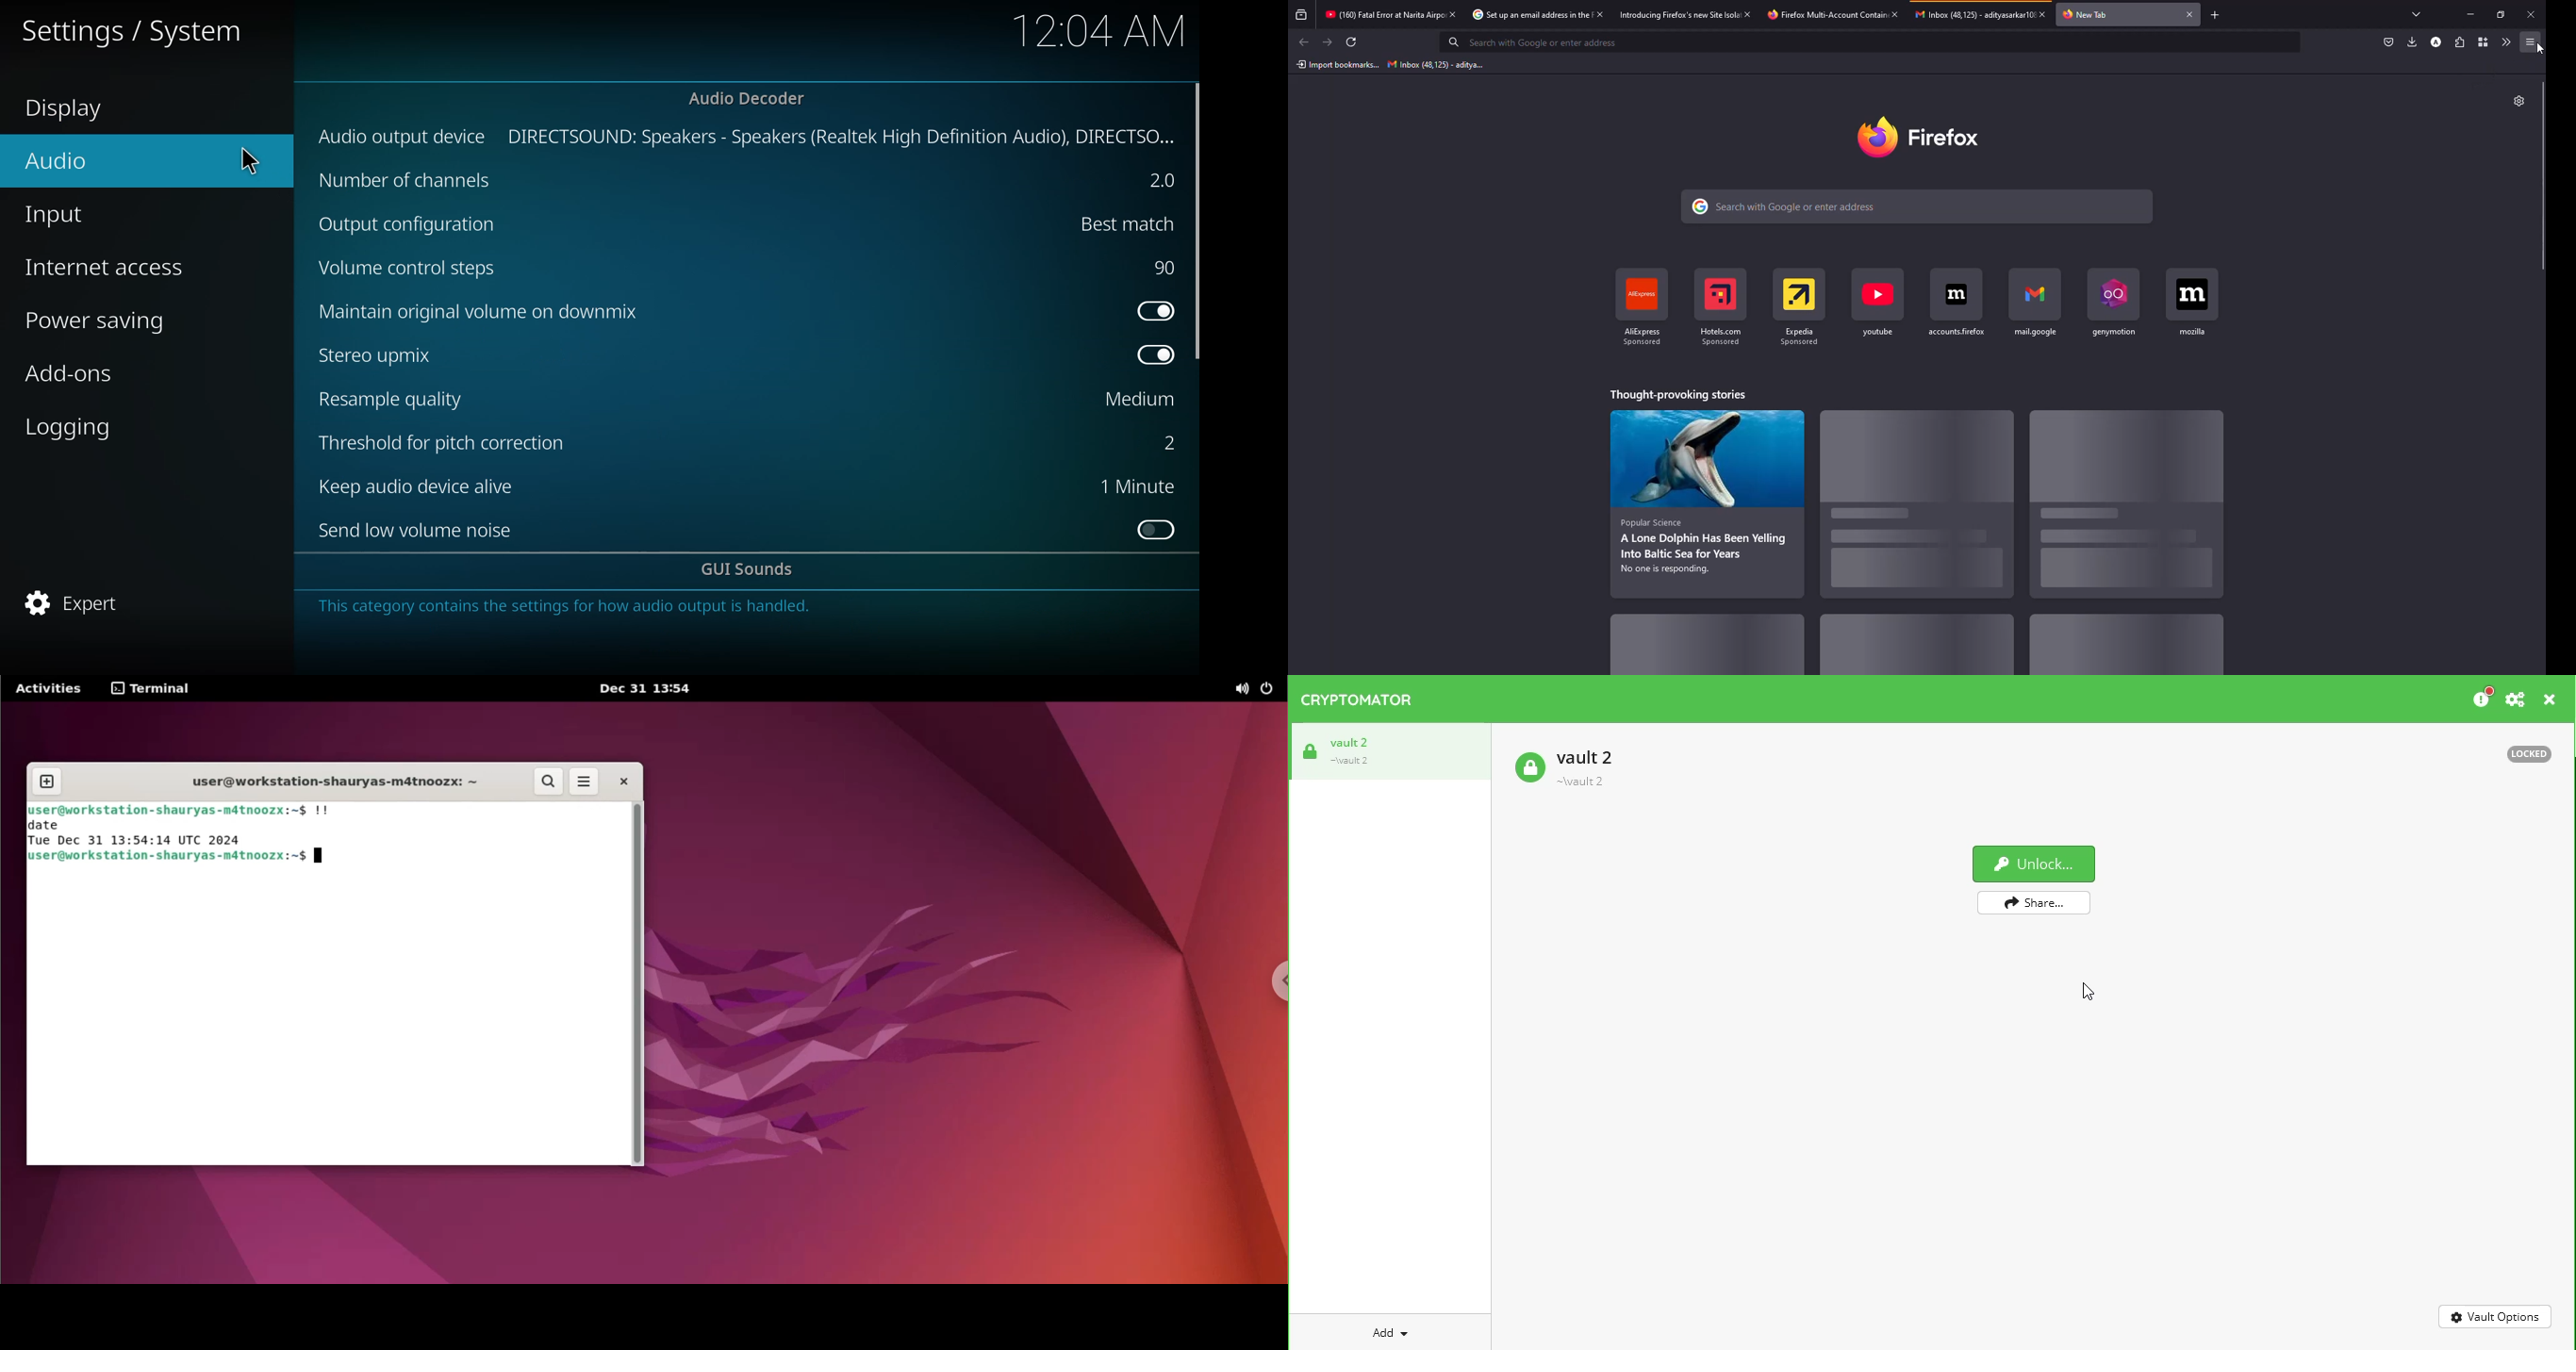 The width and height of the screenshot is (2576, 1372). I want to click on tab, so click(1974, 14).